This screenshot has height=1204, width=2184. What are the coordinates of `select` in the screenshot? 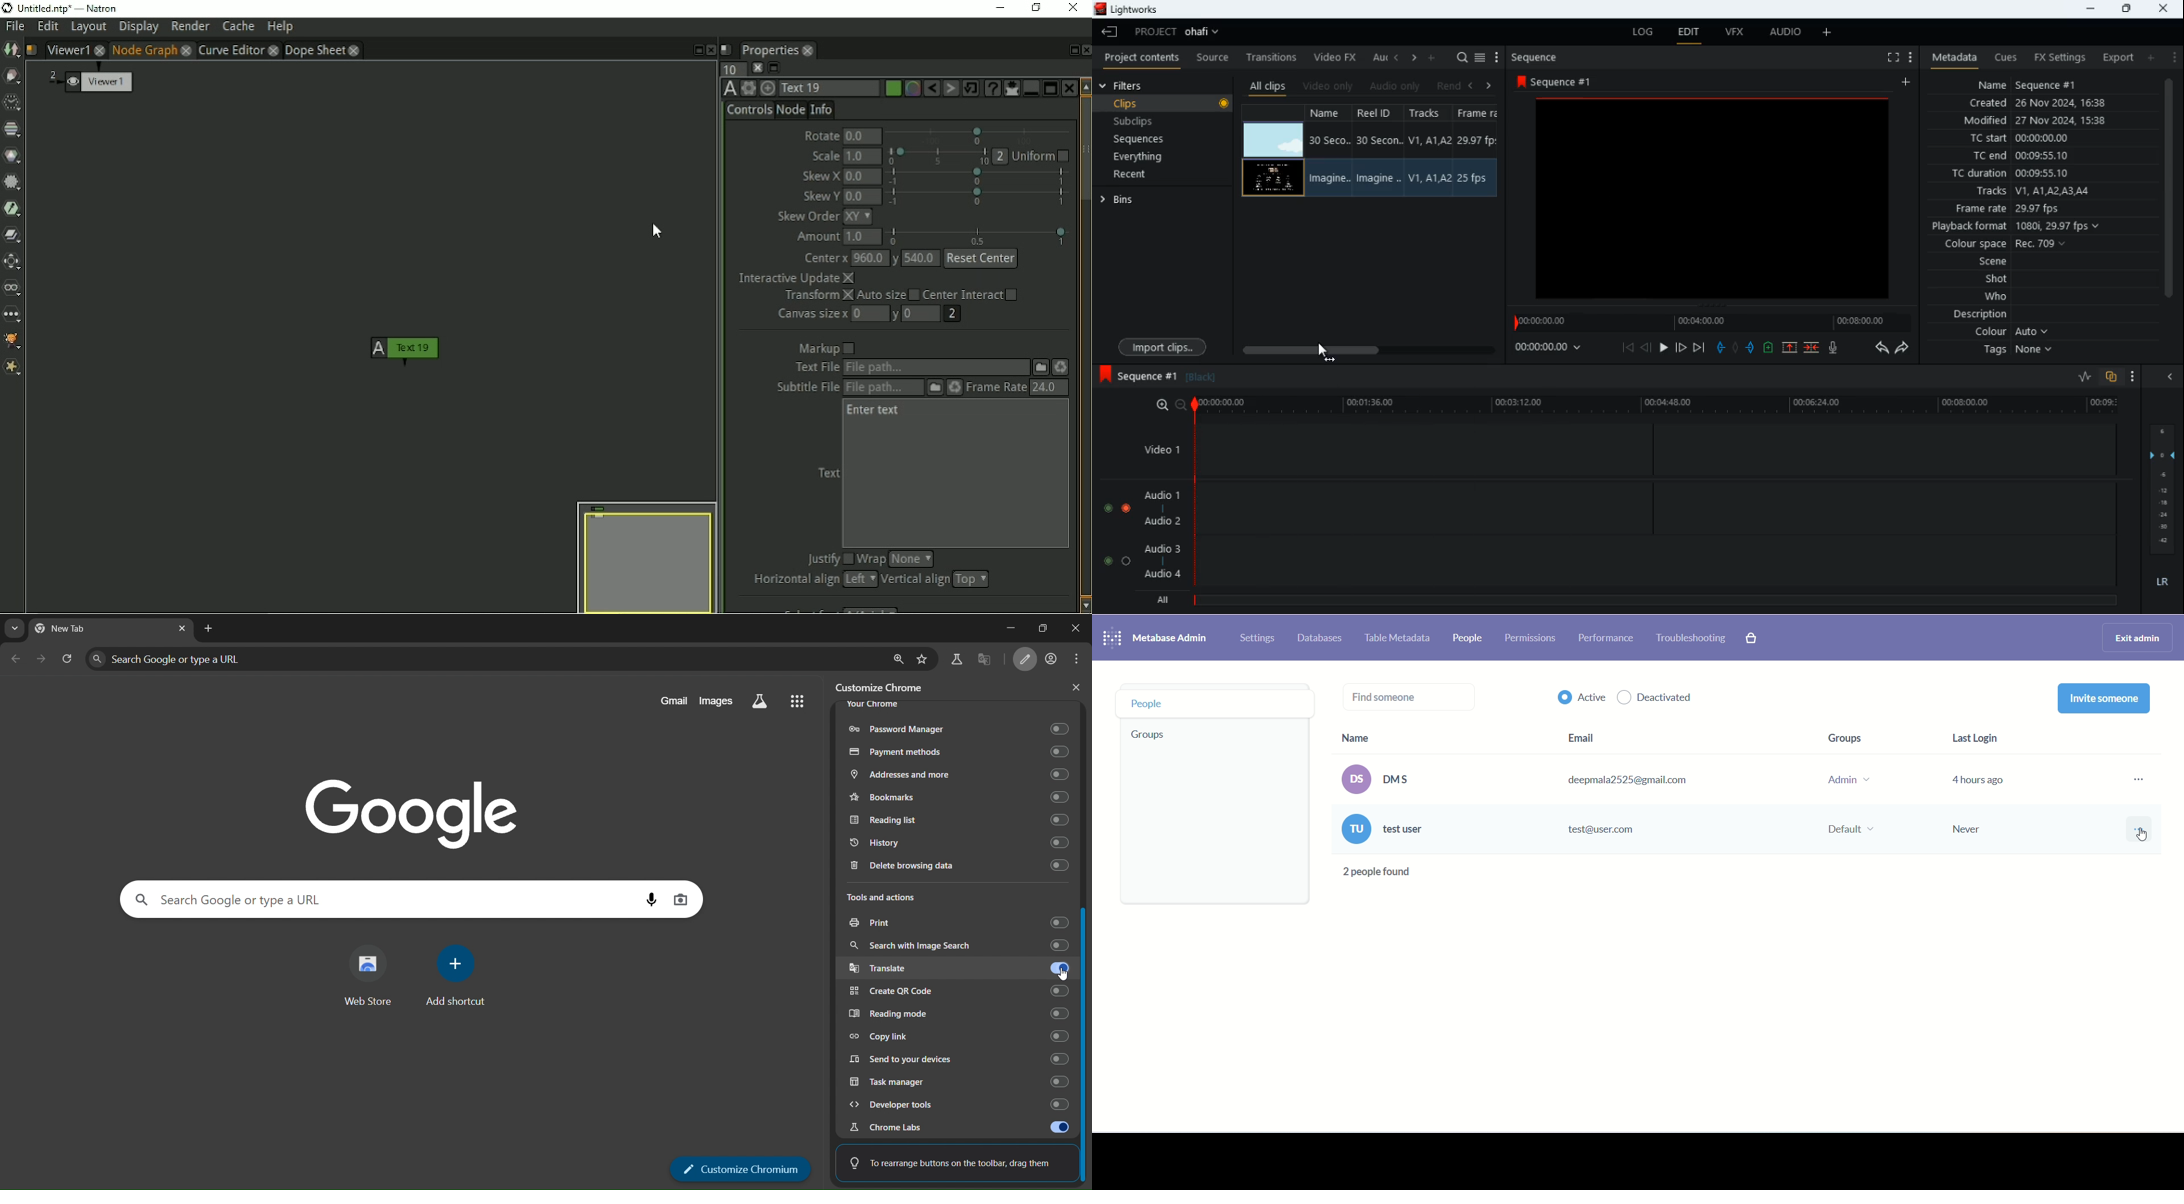 It's located at (1482, 56).